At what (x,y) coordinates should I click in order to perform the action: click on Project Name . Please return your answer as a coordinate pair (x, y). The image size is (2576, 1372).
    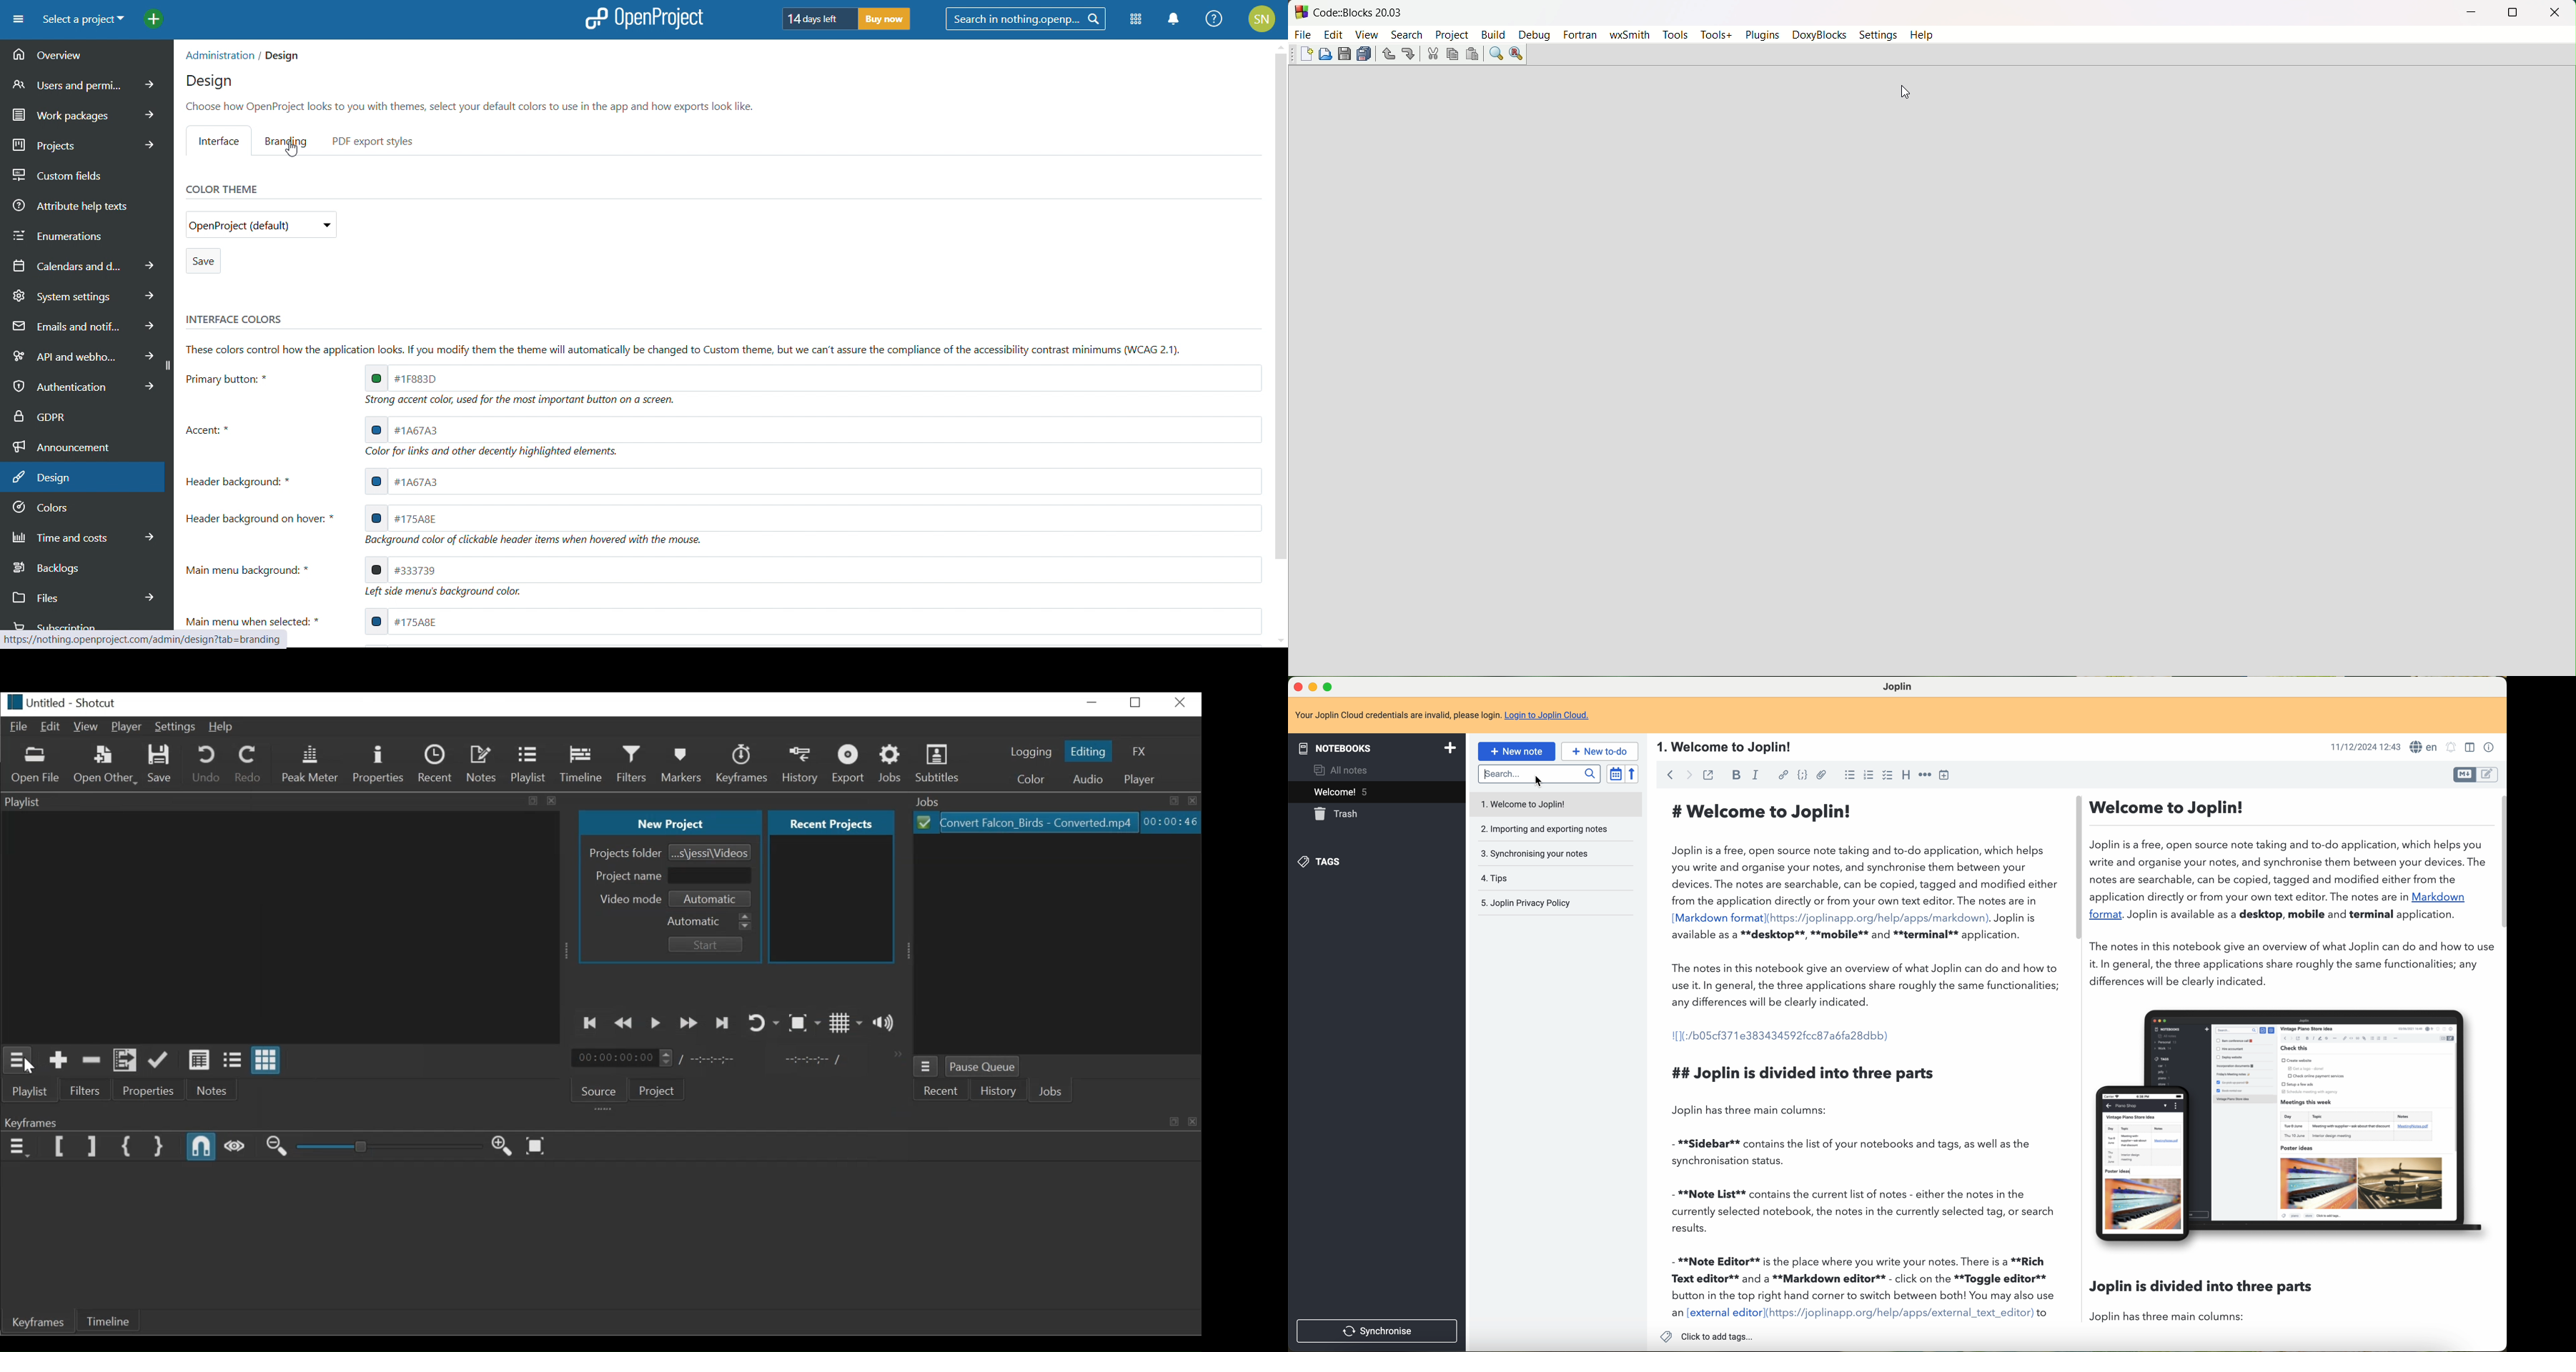
    Looking at the image, I should click on (626, 876).